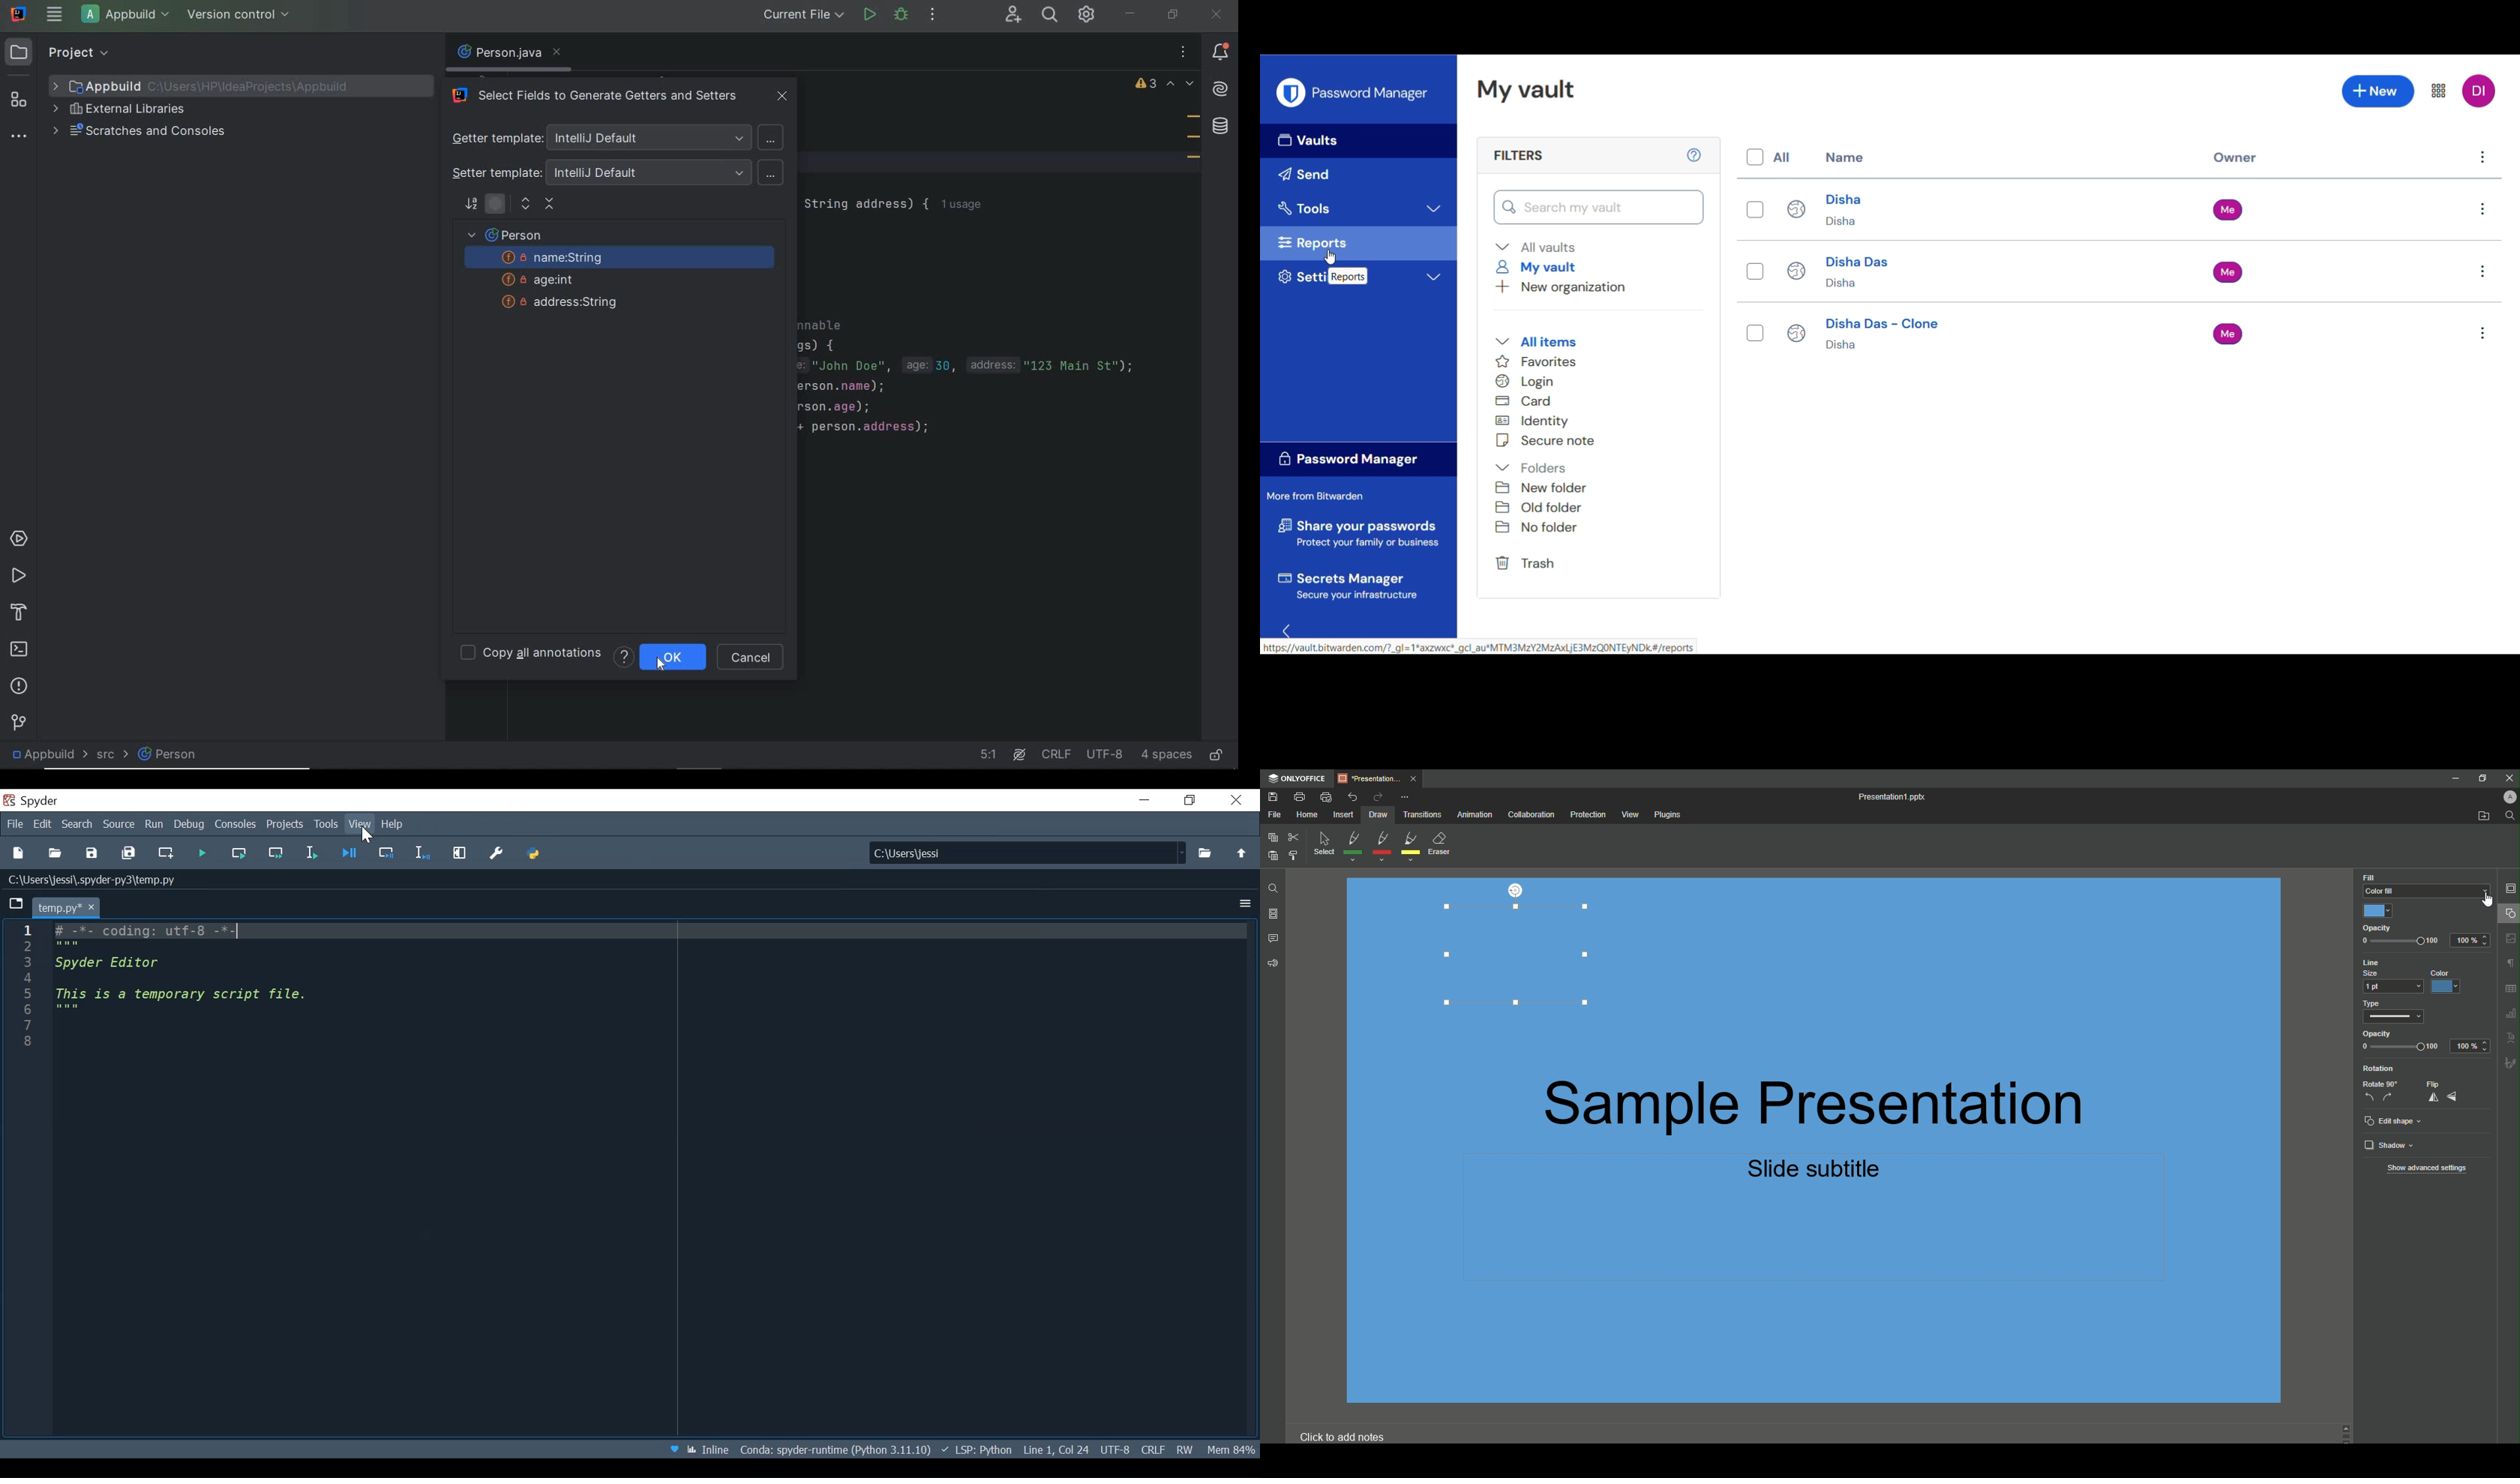  Describe the element at coordinates (277, 853) in the screenshot. I see `Run current cell and go to the next cell` at that location.